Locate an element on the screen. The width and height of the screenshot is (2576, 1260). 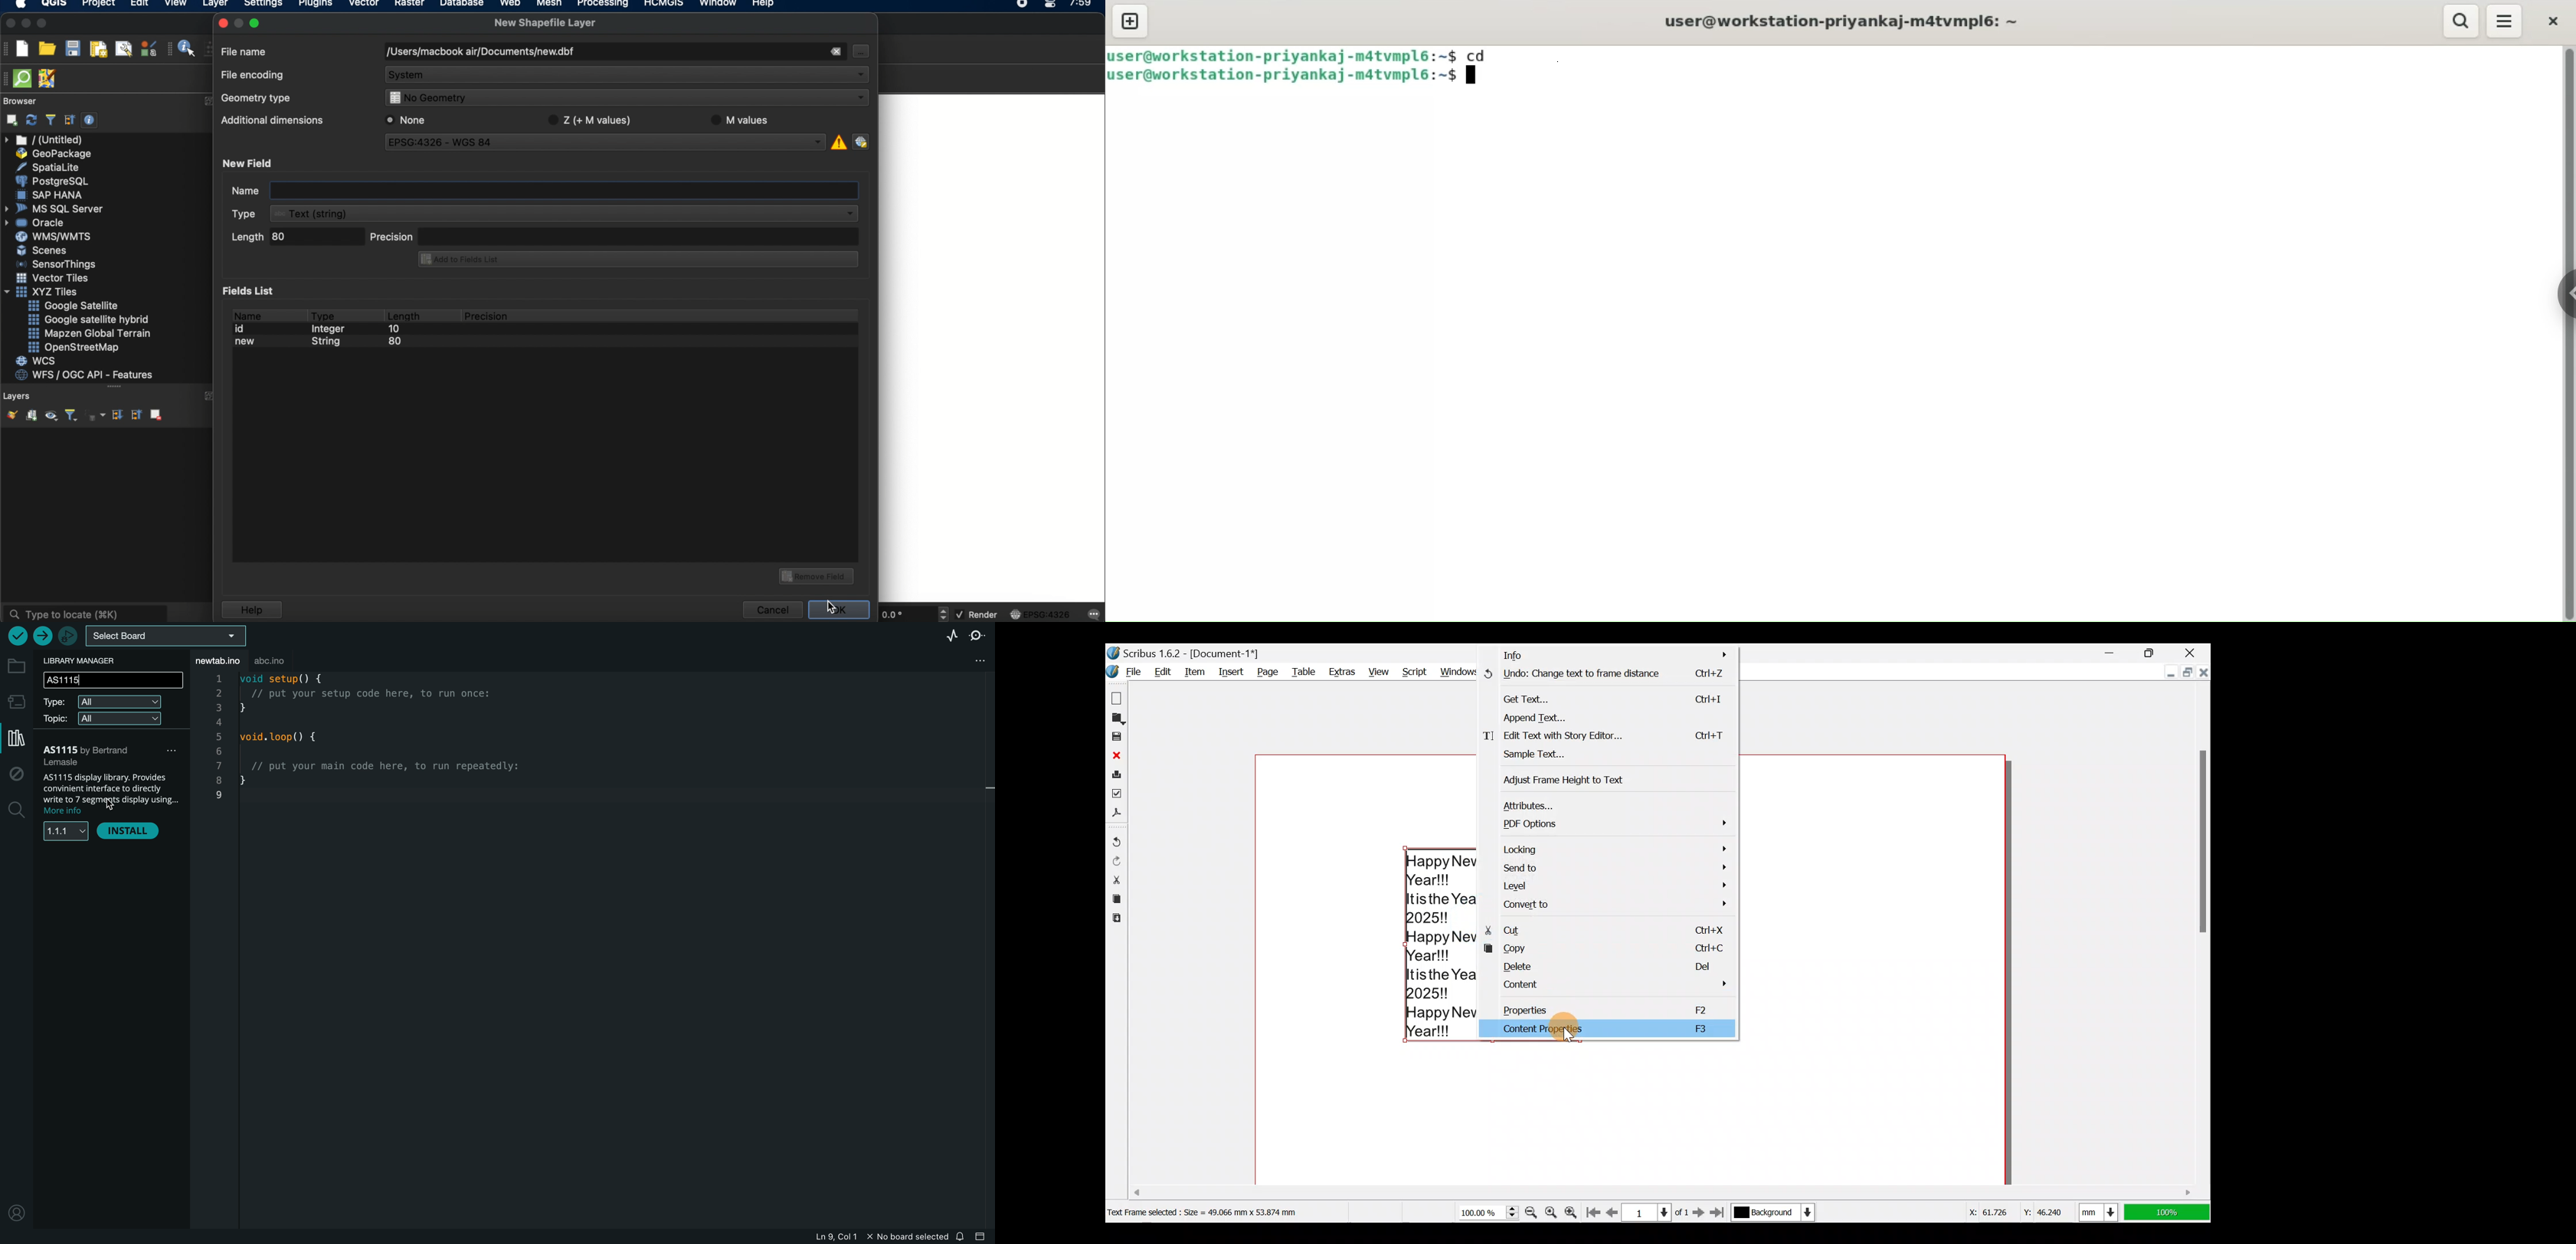
remove layer group is located at coordinates (155, 414).